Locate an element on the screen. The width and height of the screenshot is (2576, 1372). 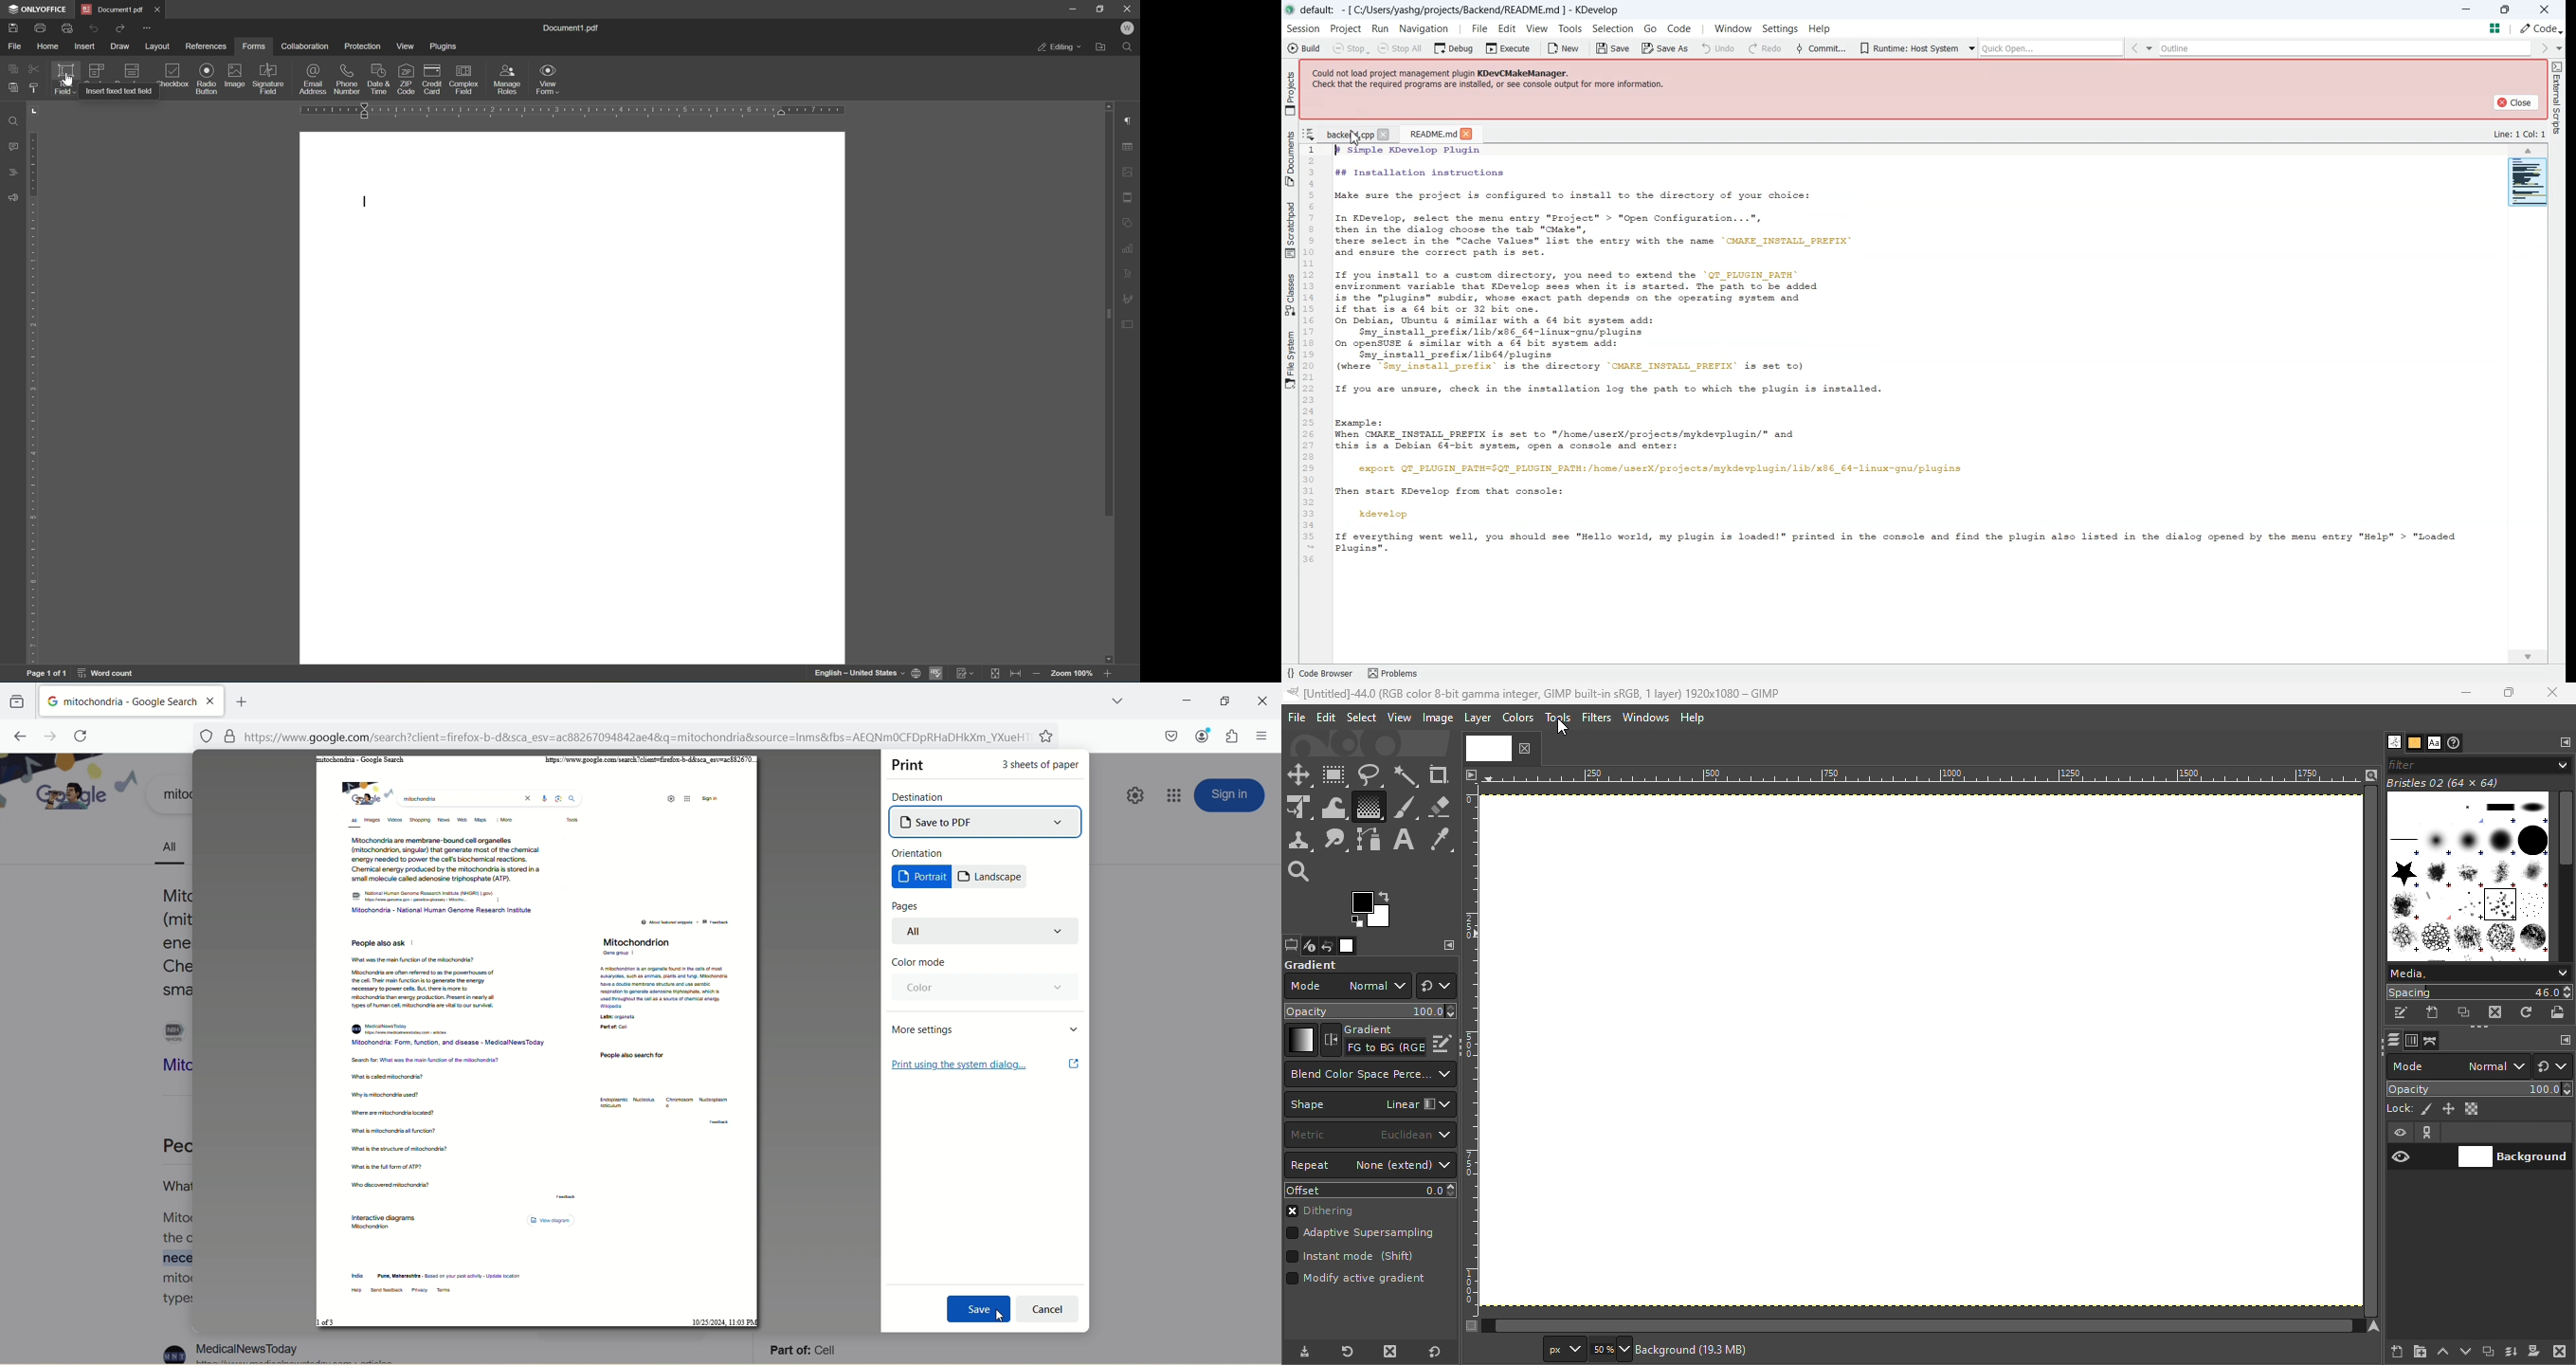
Gradient is located at coordinates (1300, 1040).